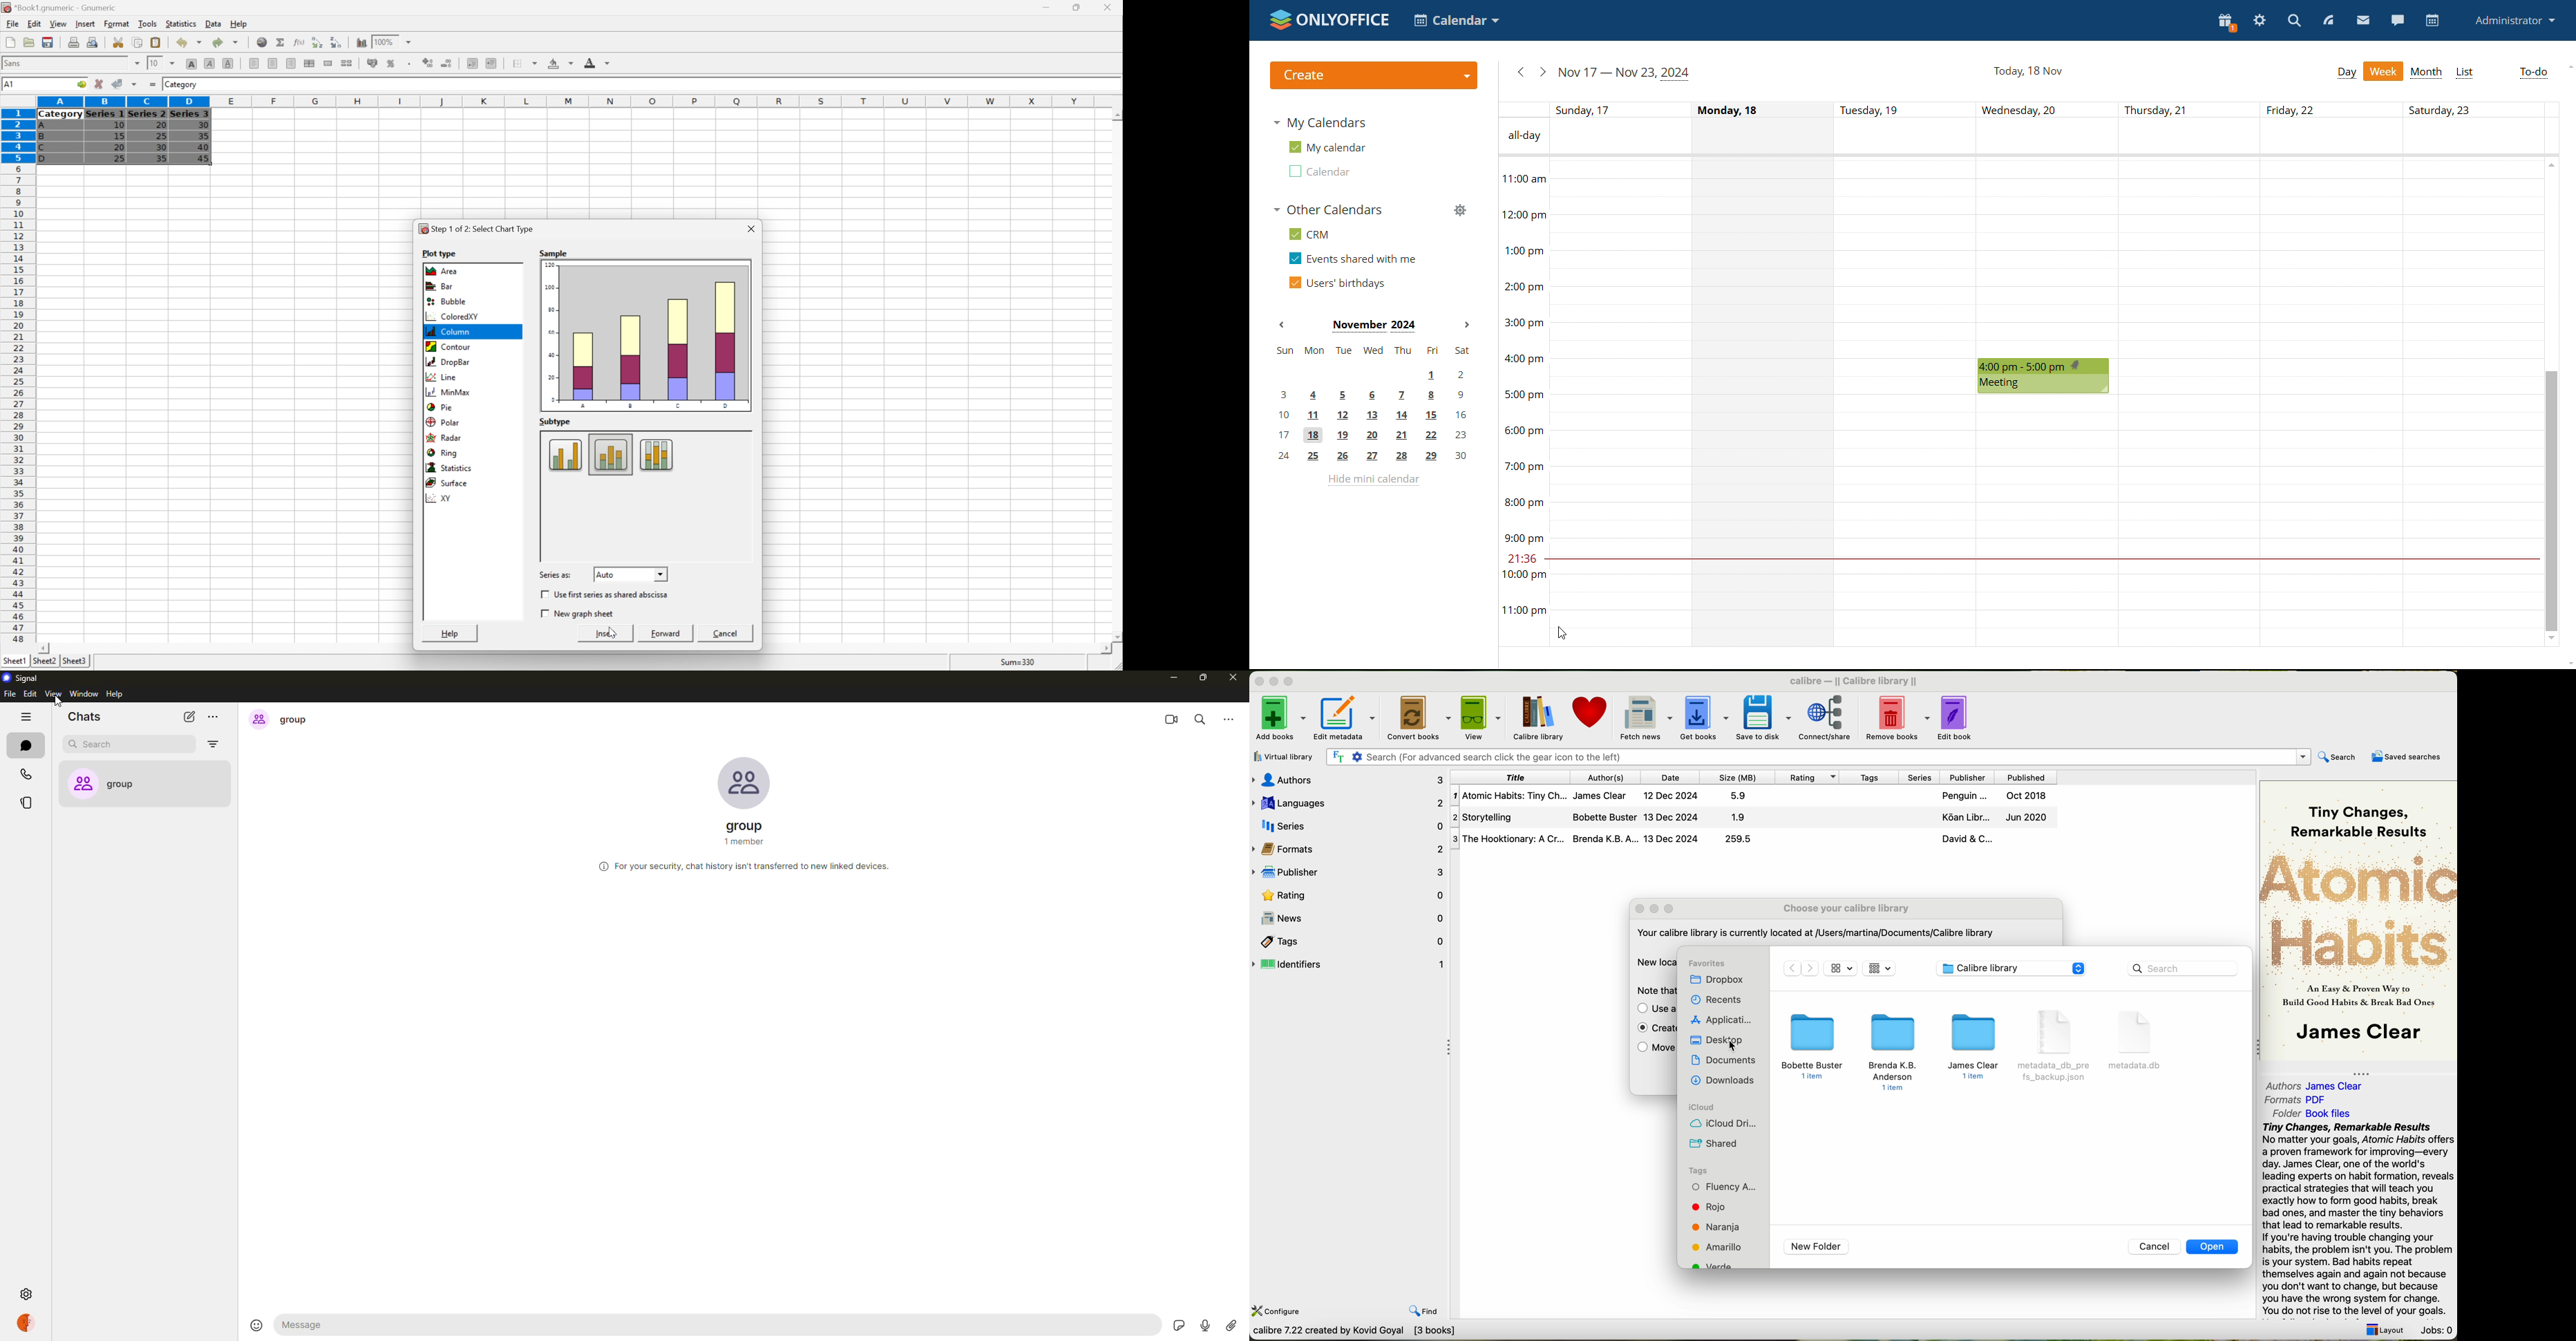  What do you see at coordinates (608, 634) in the screenshot?
I see `Insert` at bounding box center [608, 634].